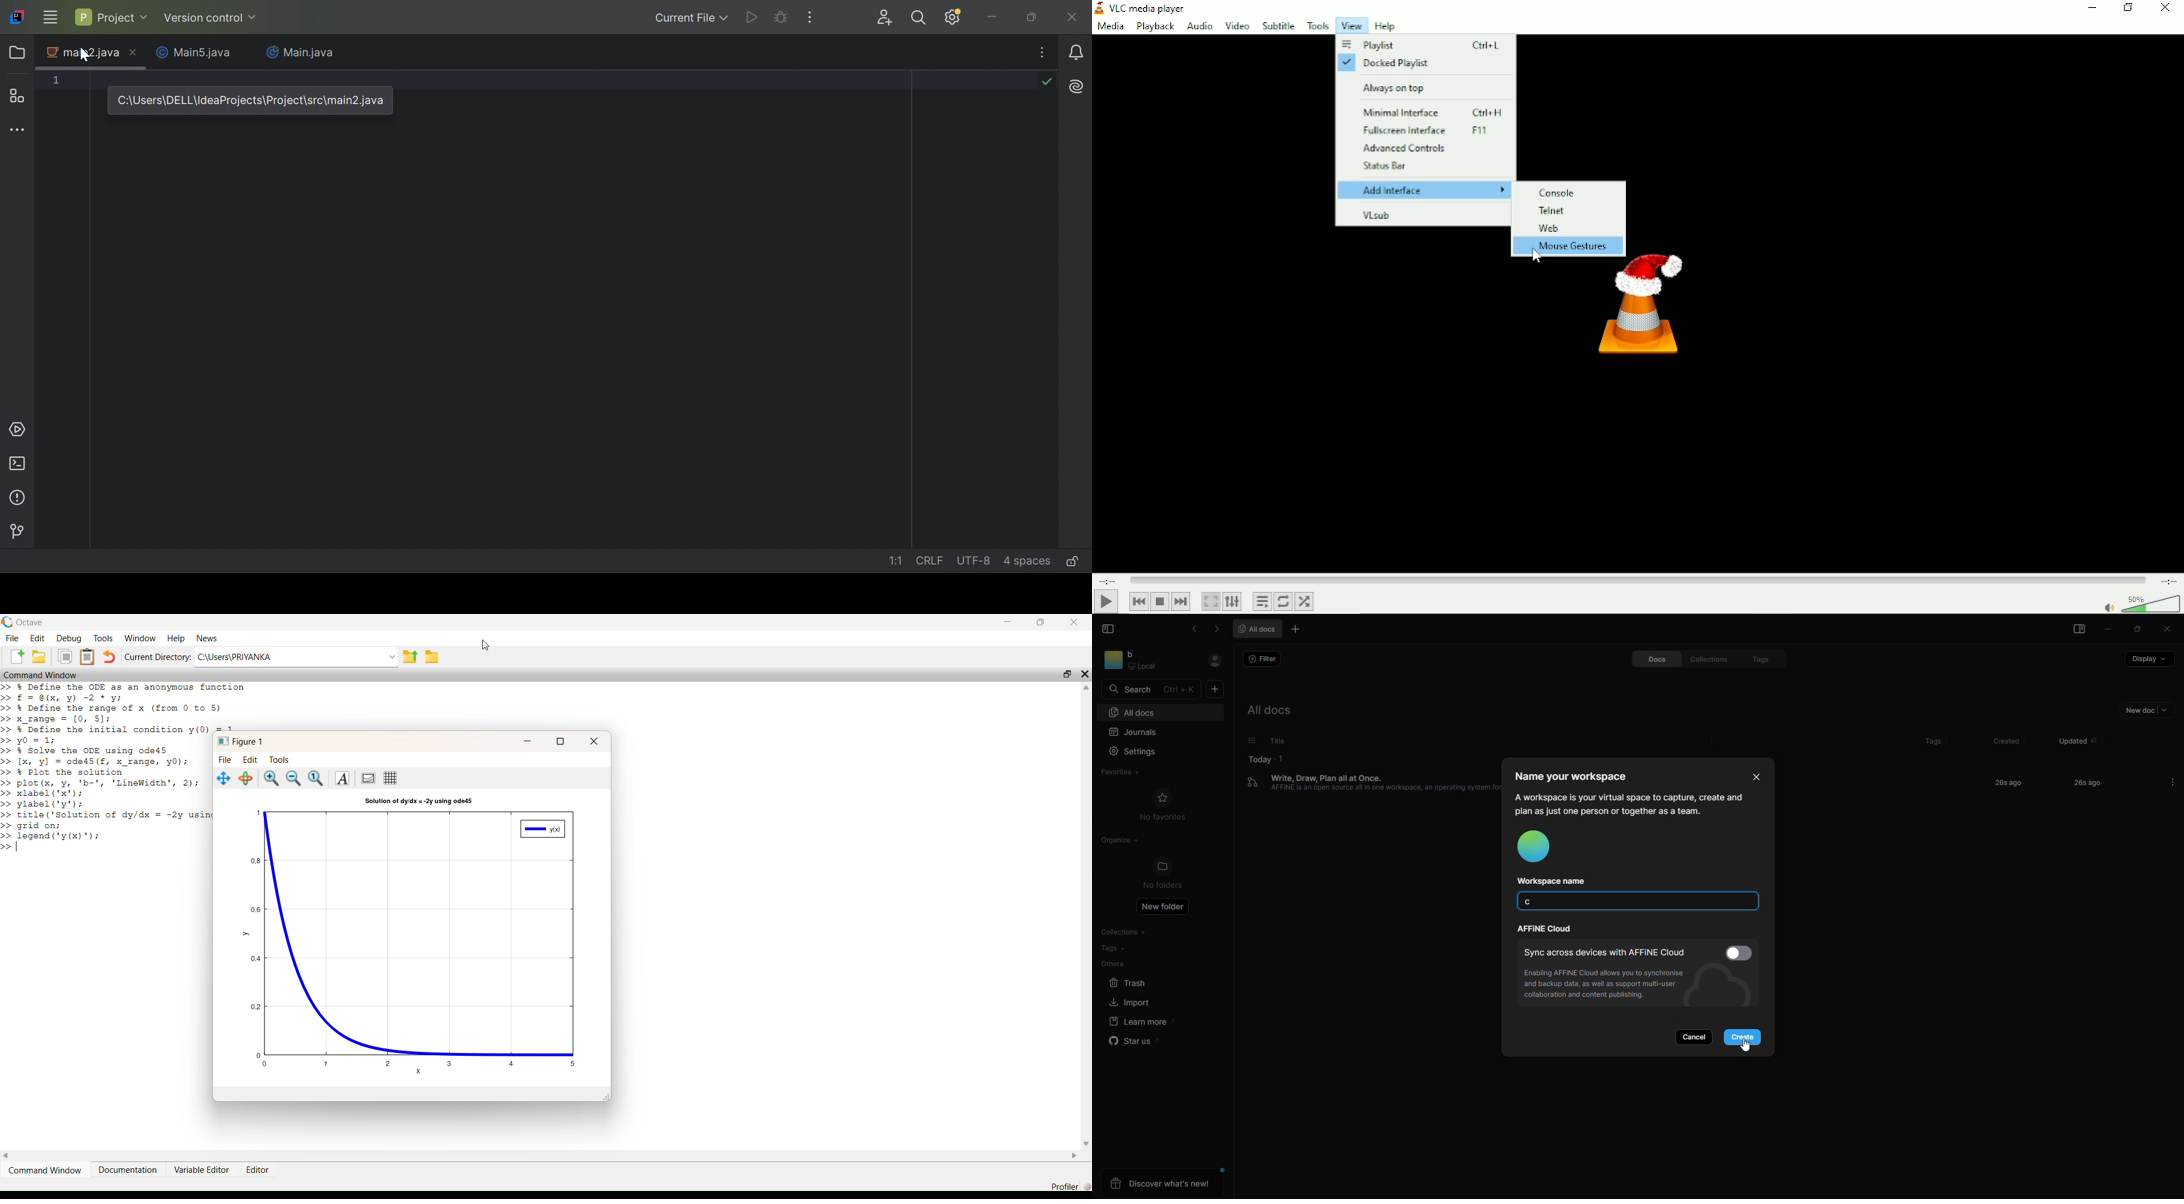 The image size is (2184, 1204). I want to click on profile, so click(1540, 848).